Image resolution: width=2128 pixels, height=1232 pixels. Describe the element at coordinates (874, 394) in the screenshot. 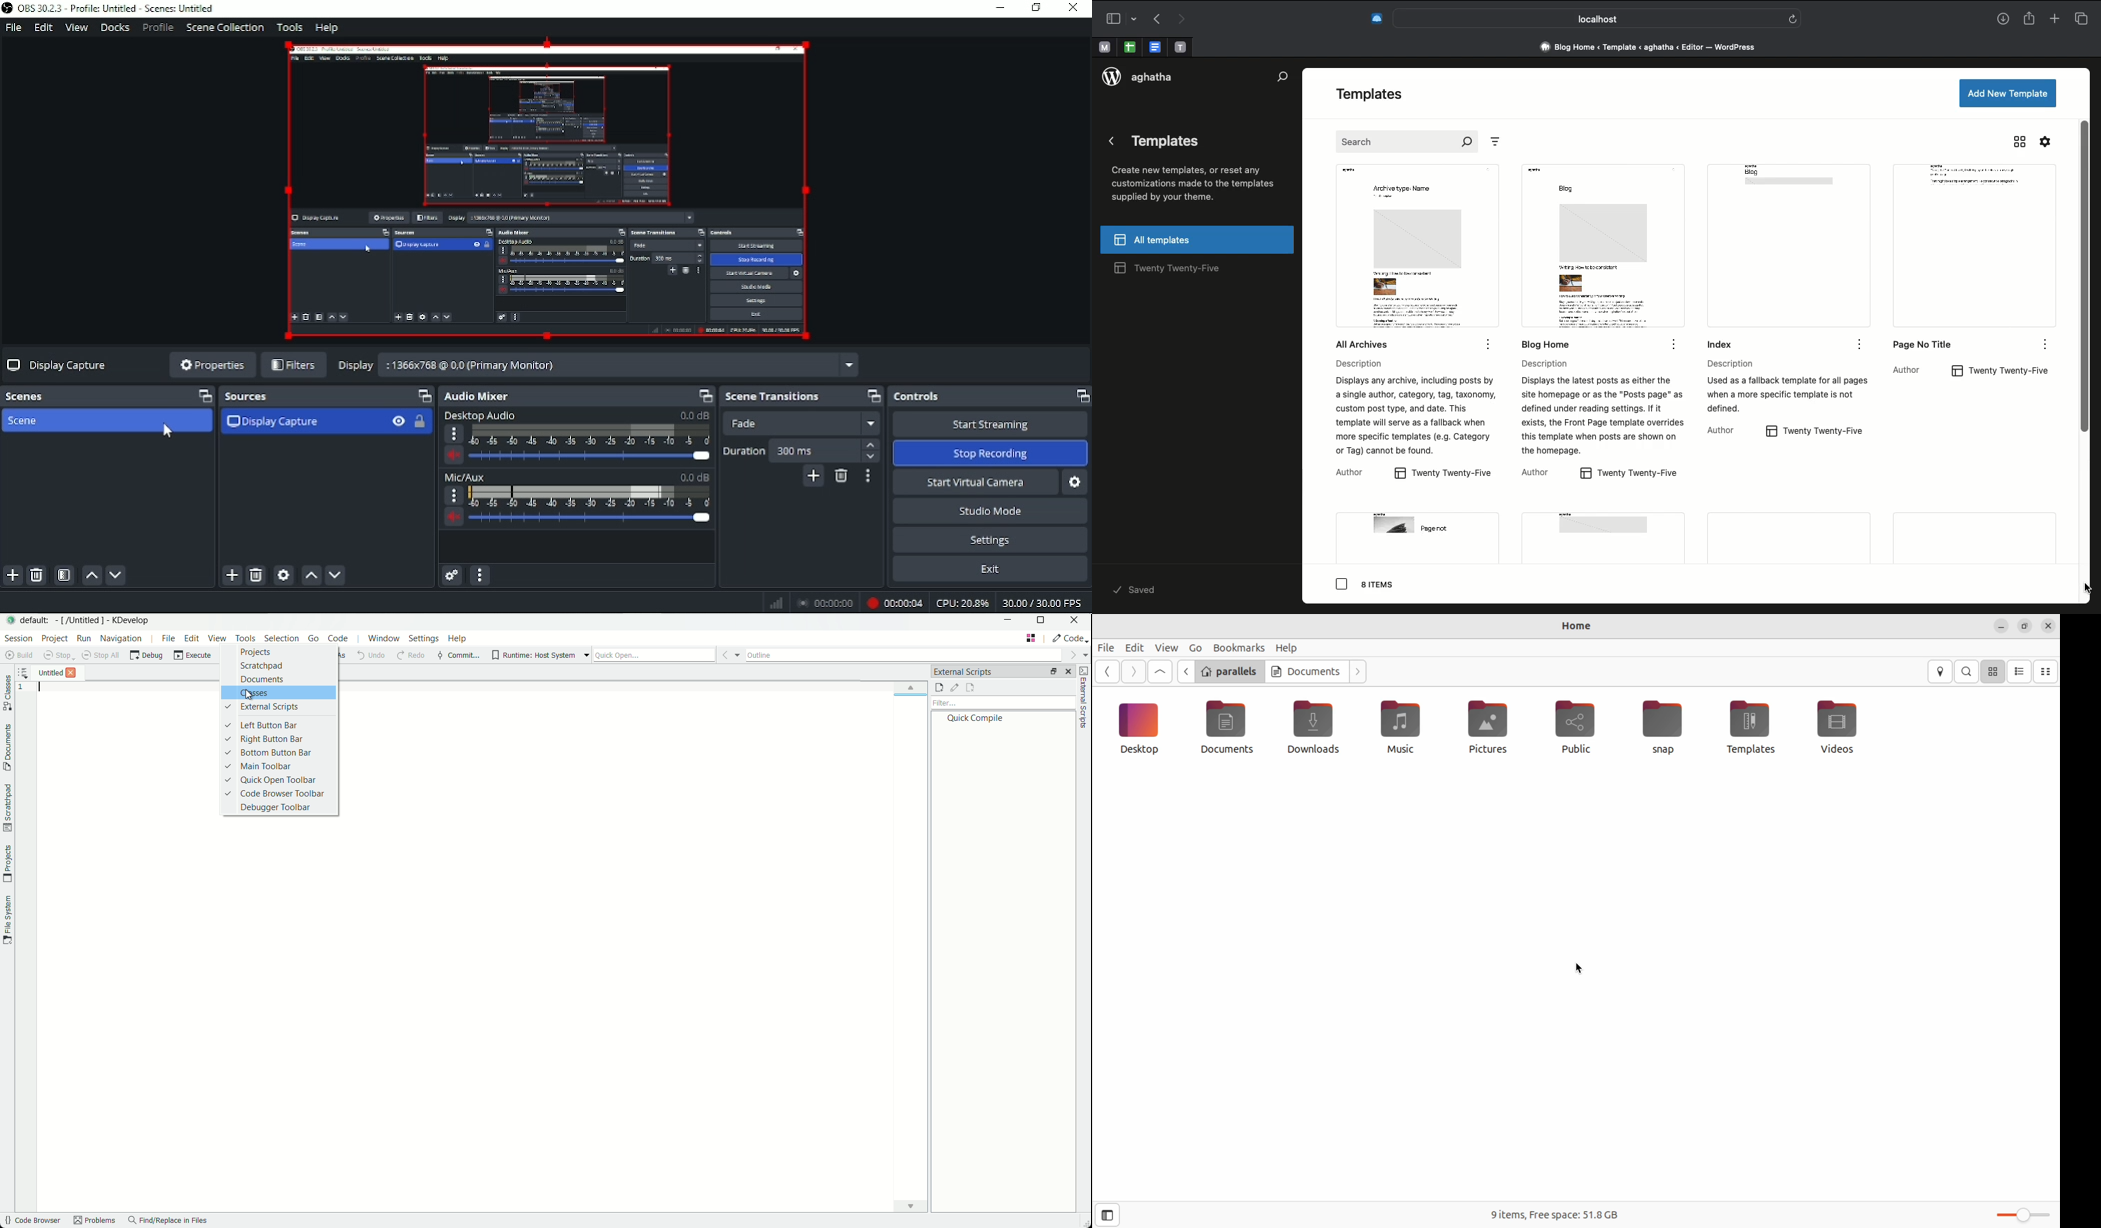

I see `Maximize` at that location.